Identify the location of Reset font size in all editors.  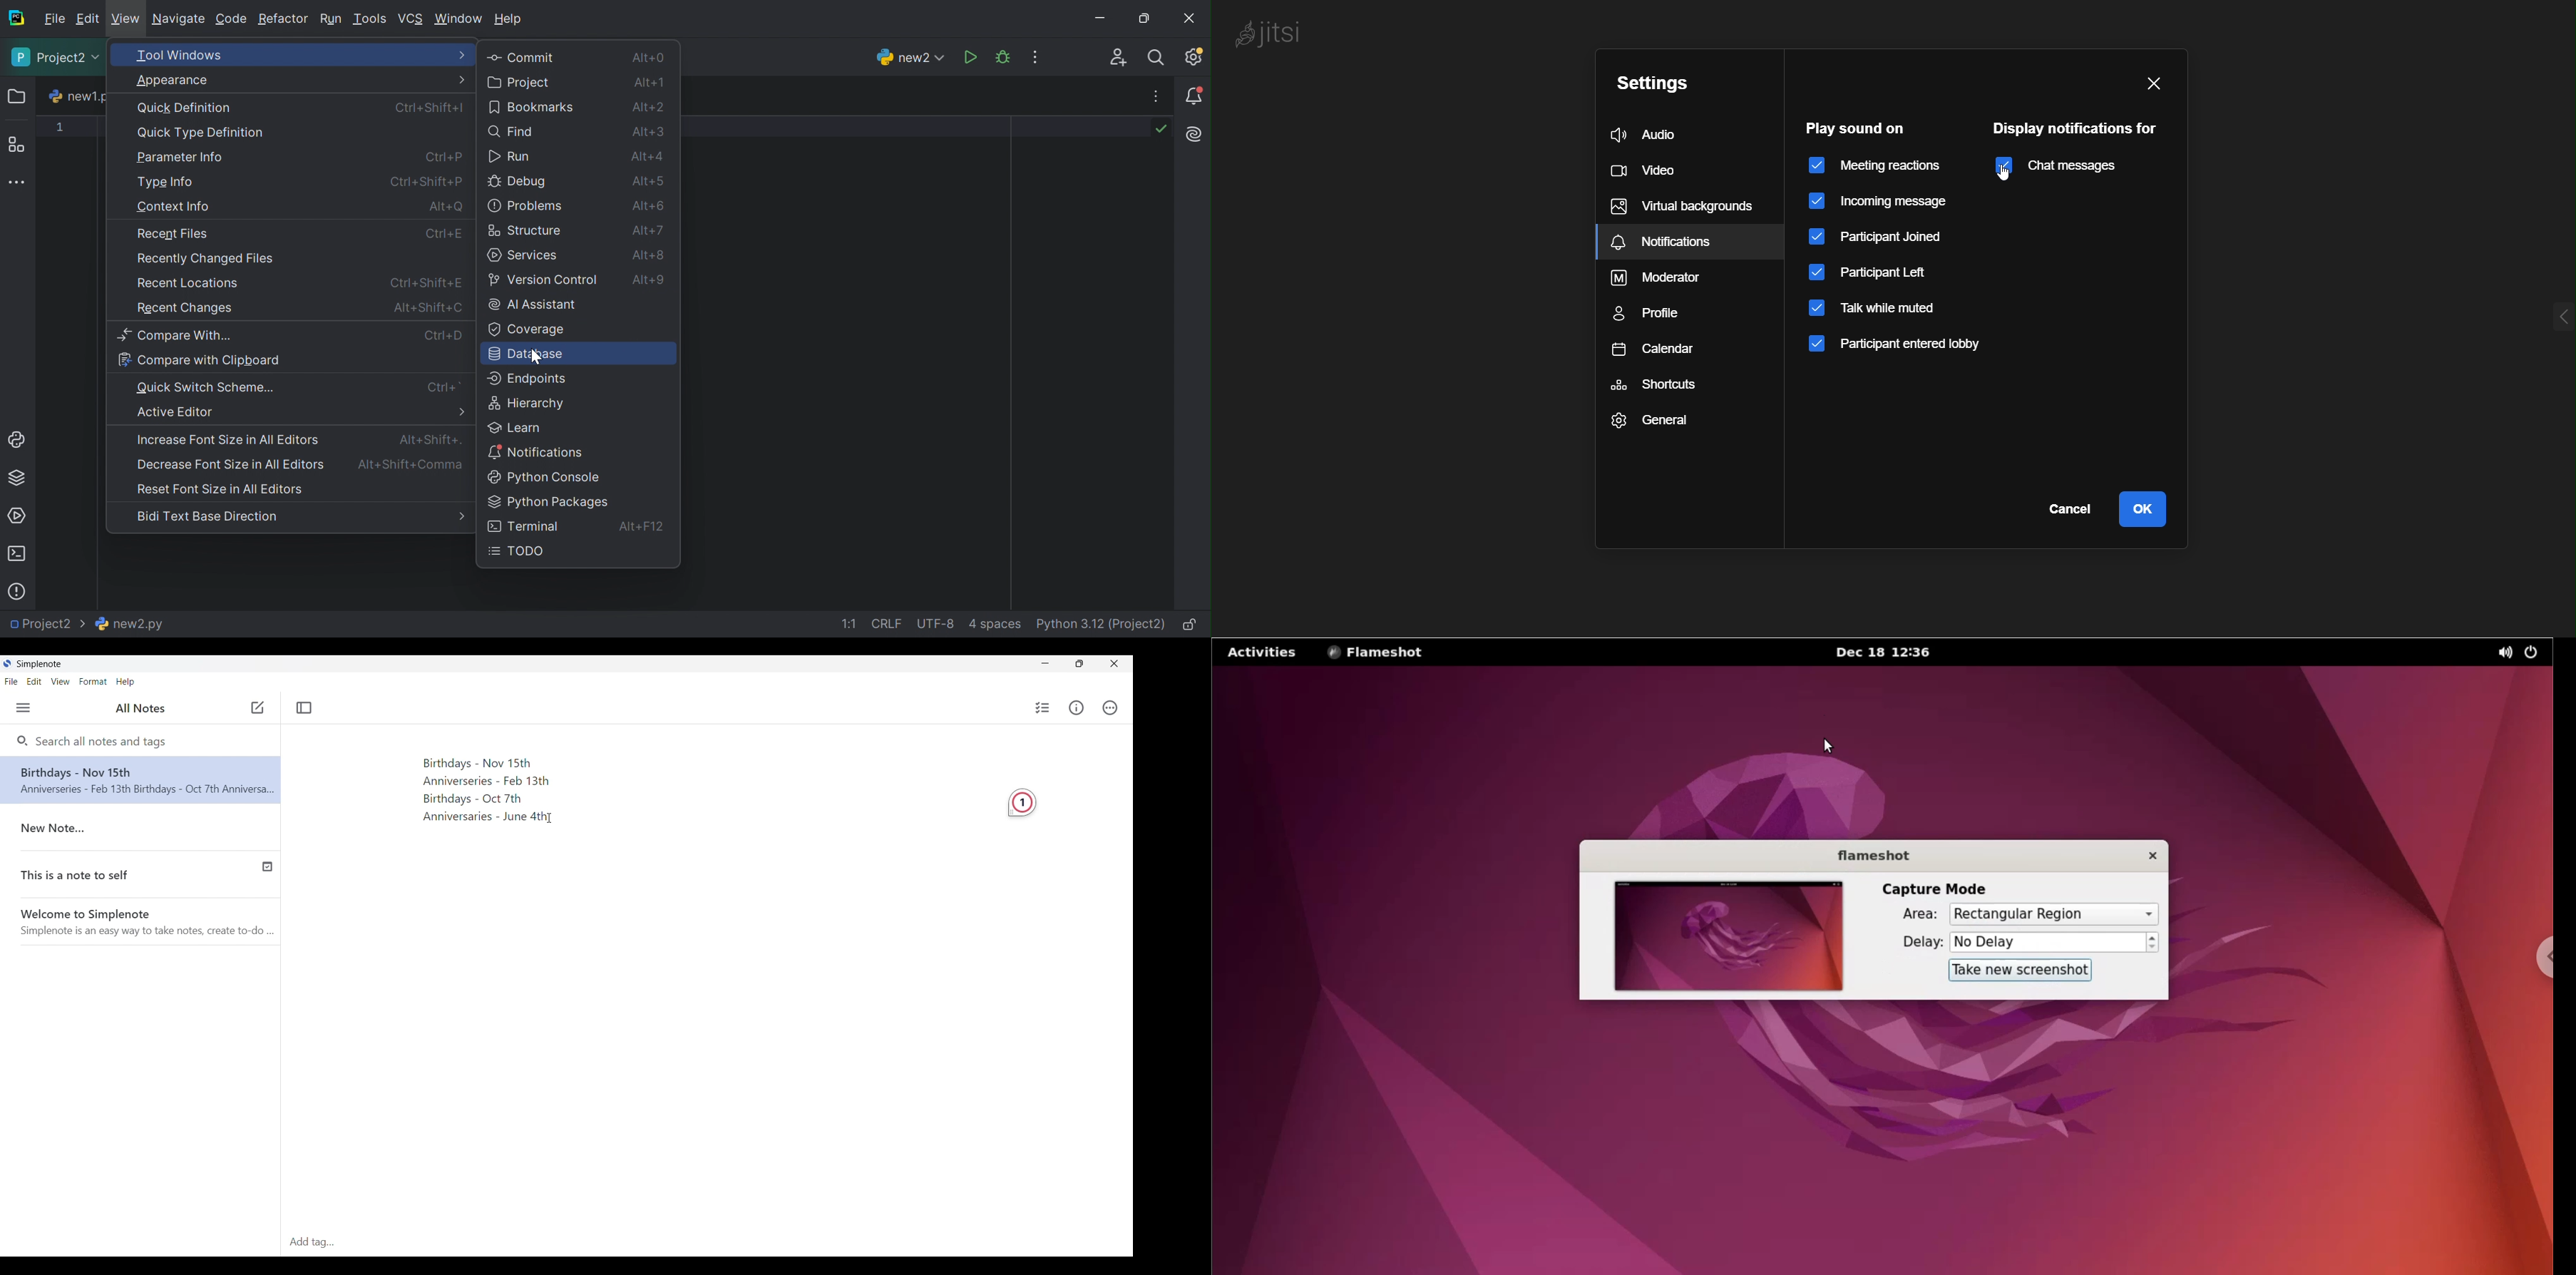
(223, 489).